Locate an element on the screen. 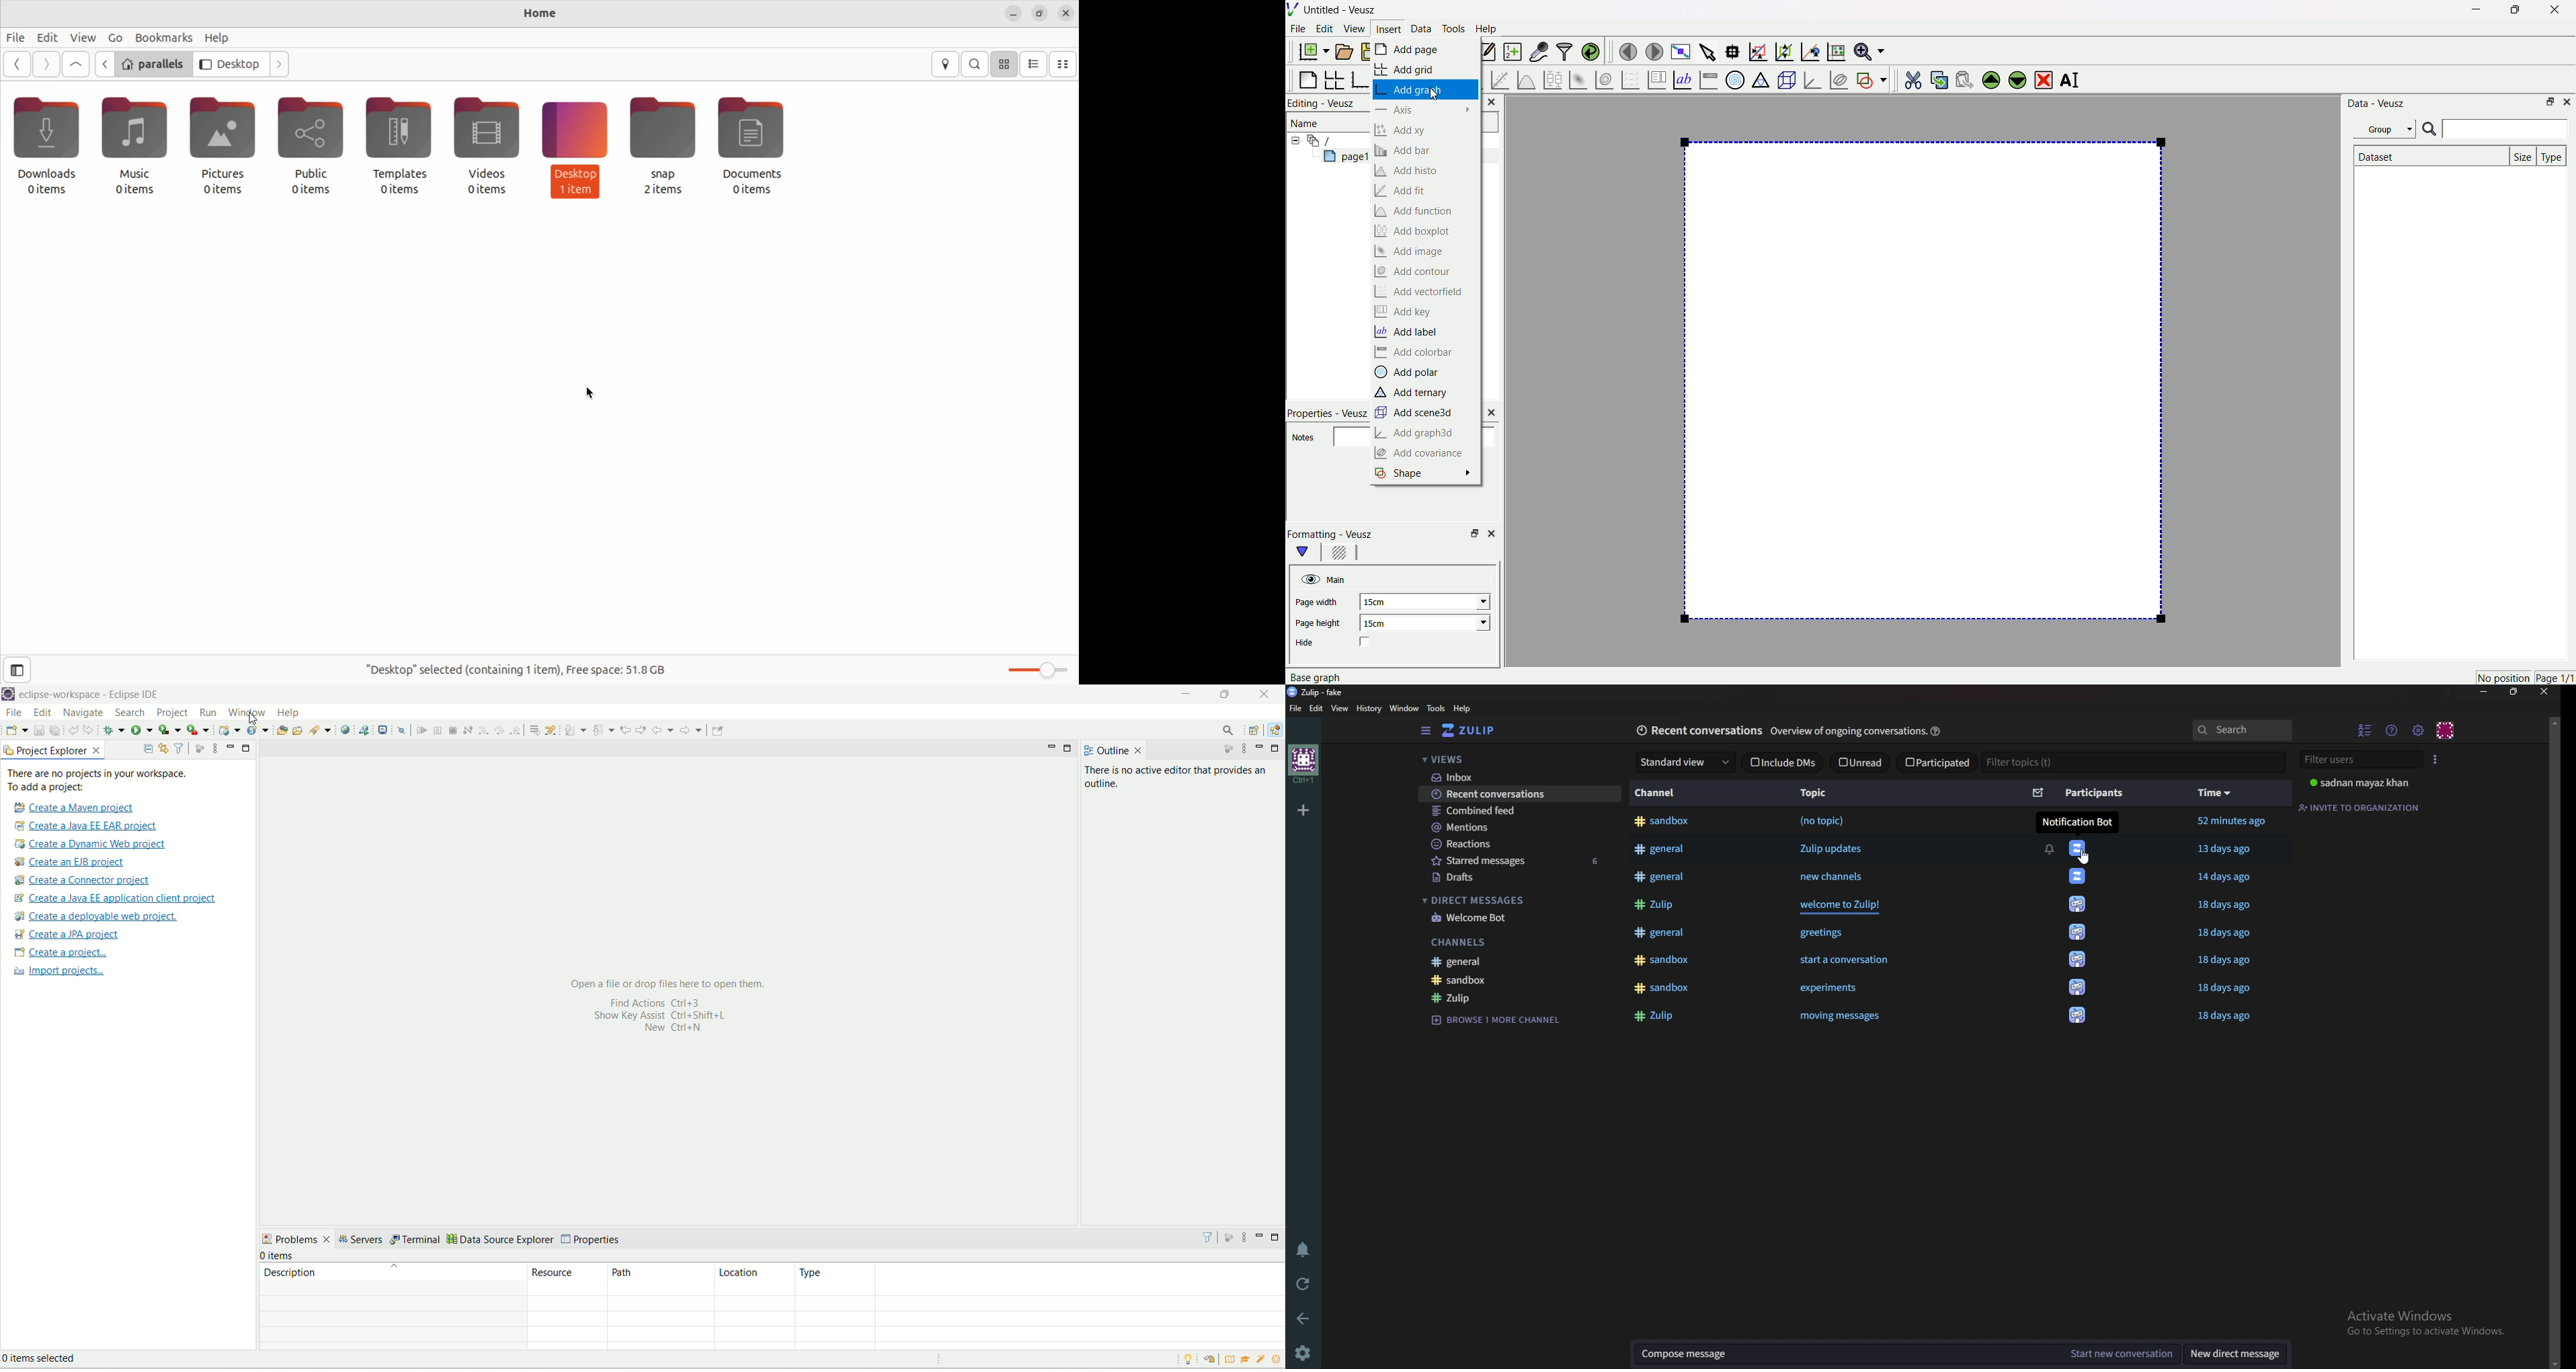 This screenshot has height=1372, width=2576. checkbox is located at coordinates (1367, 643).